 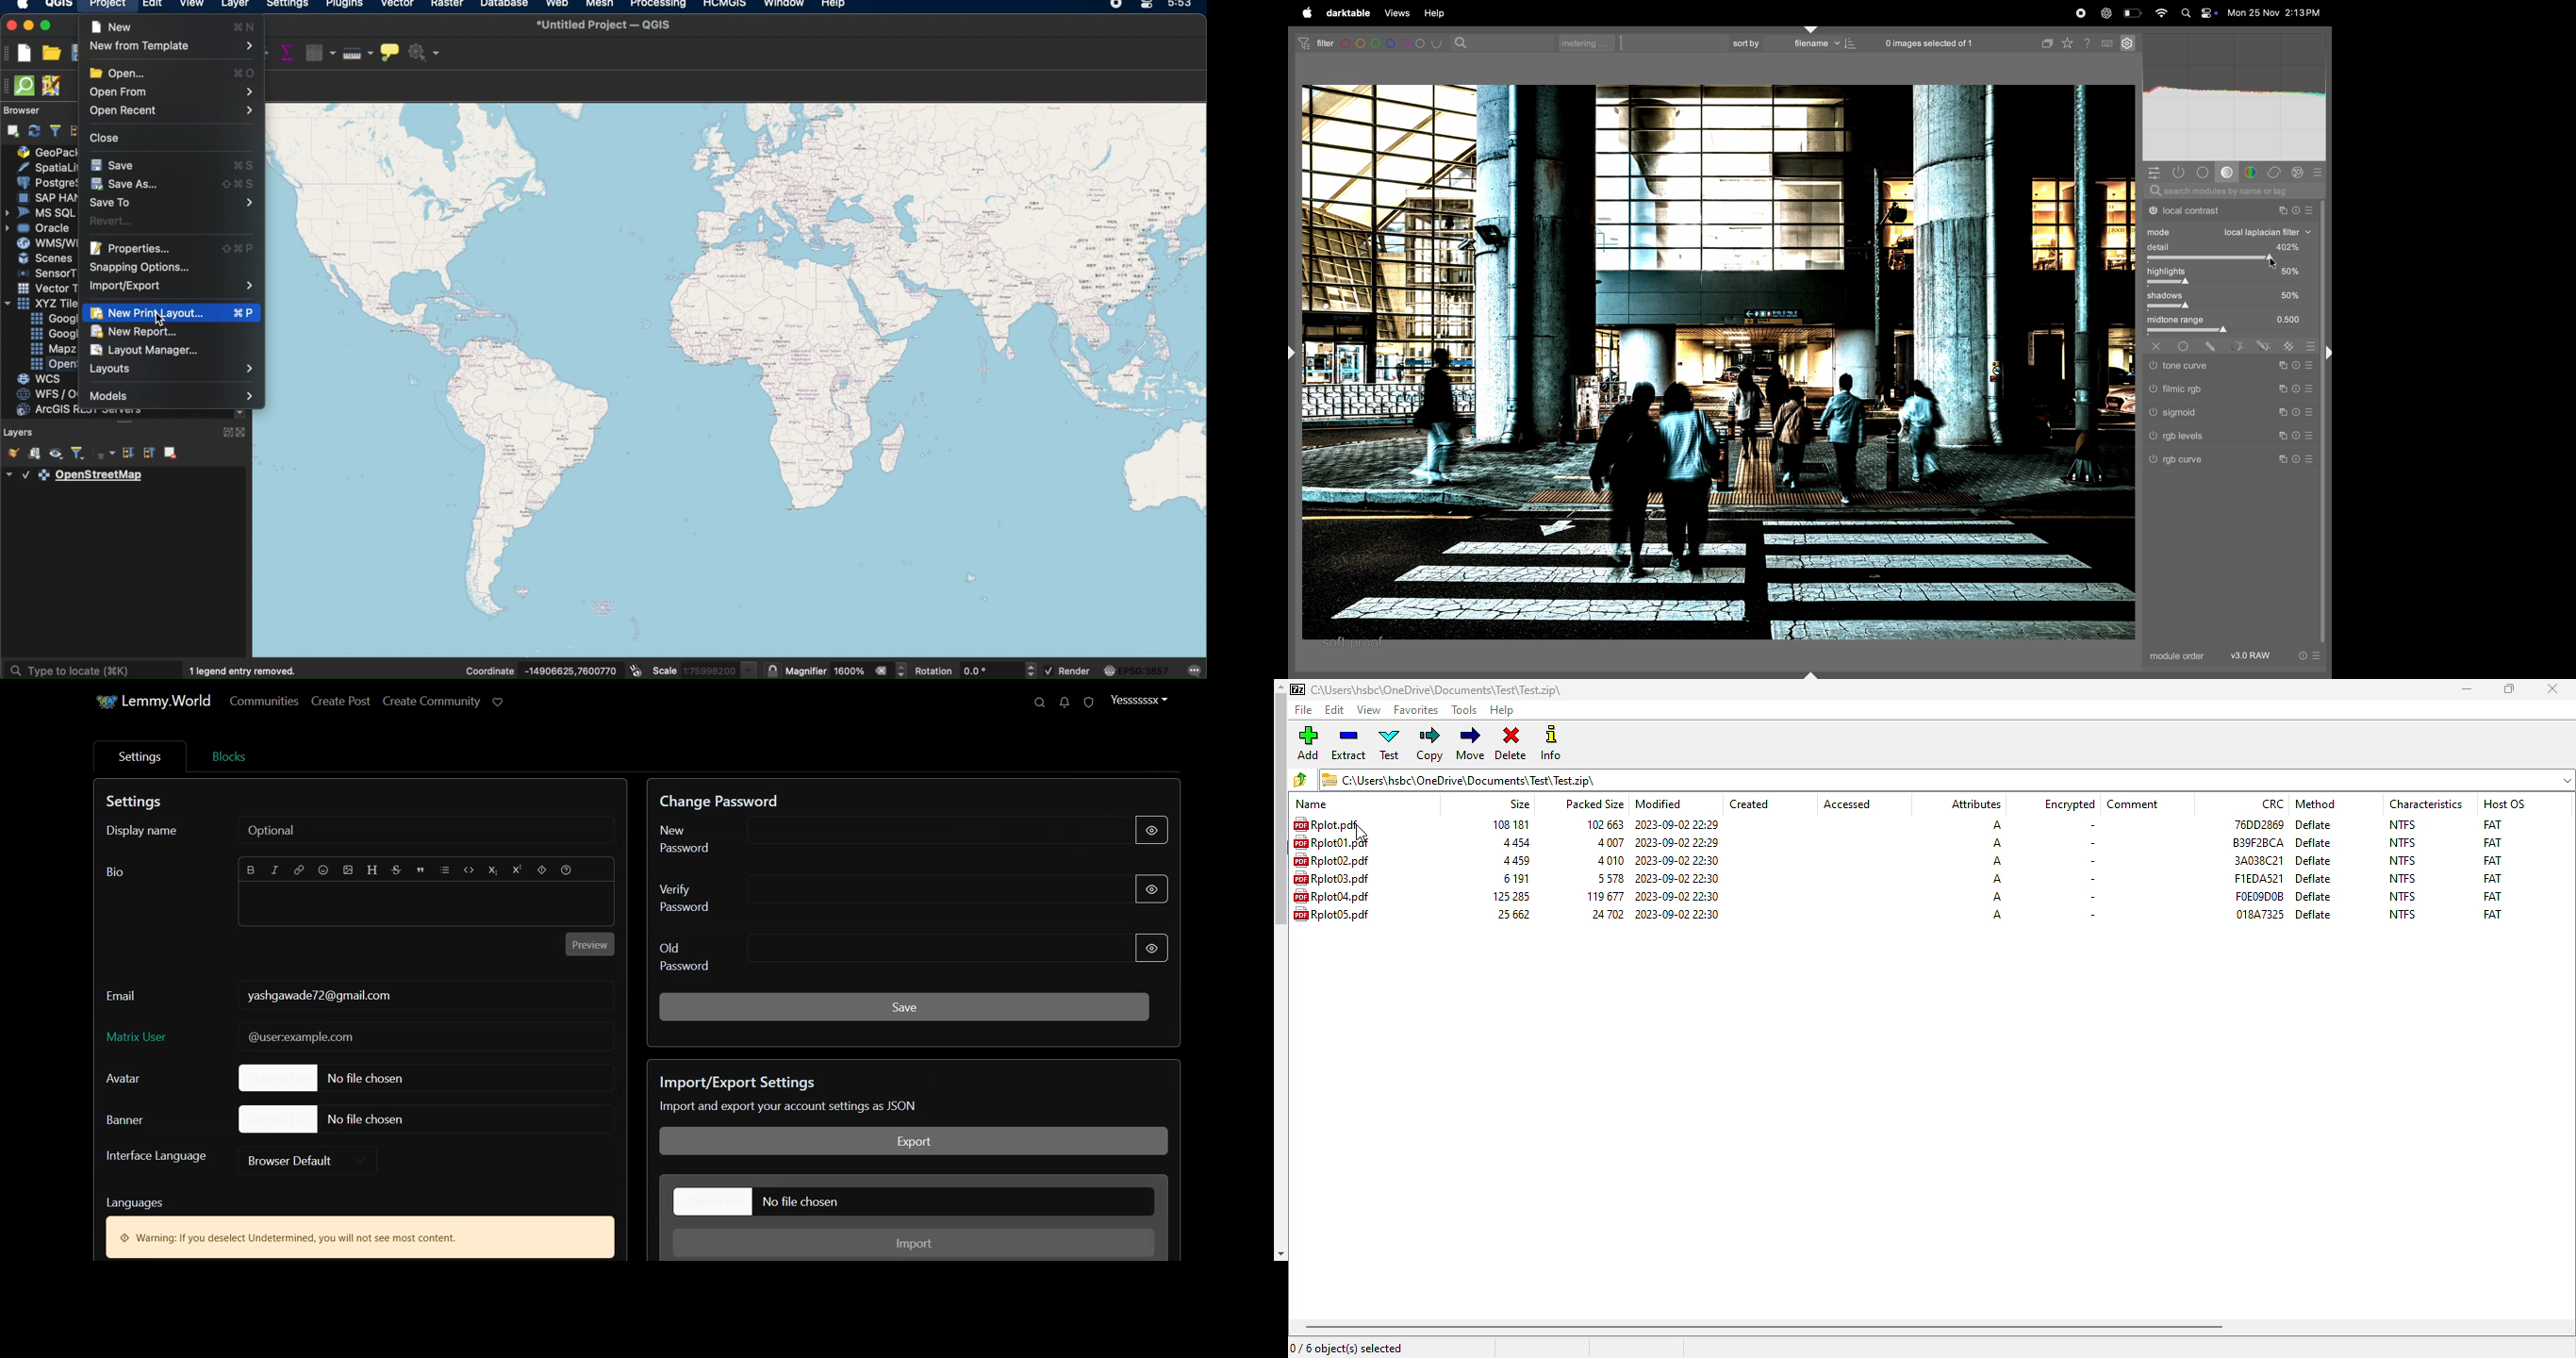 What do you see at coordinates (1331, 860) in the screenshot?
I see `file` at bounding box center [1331, 860].